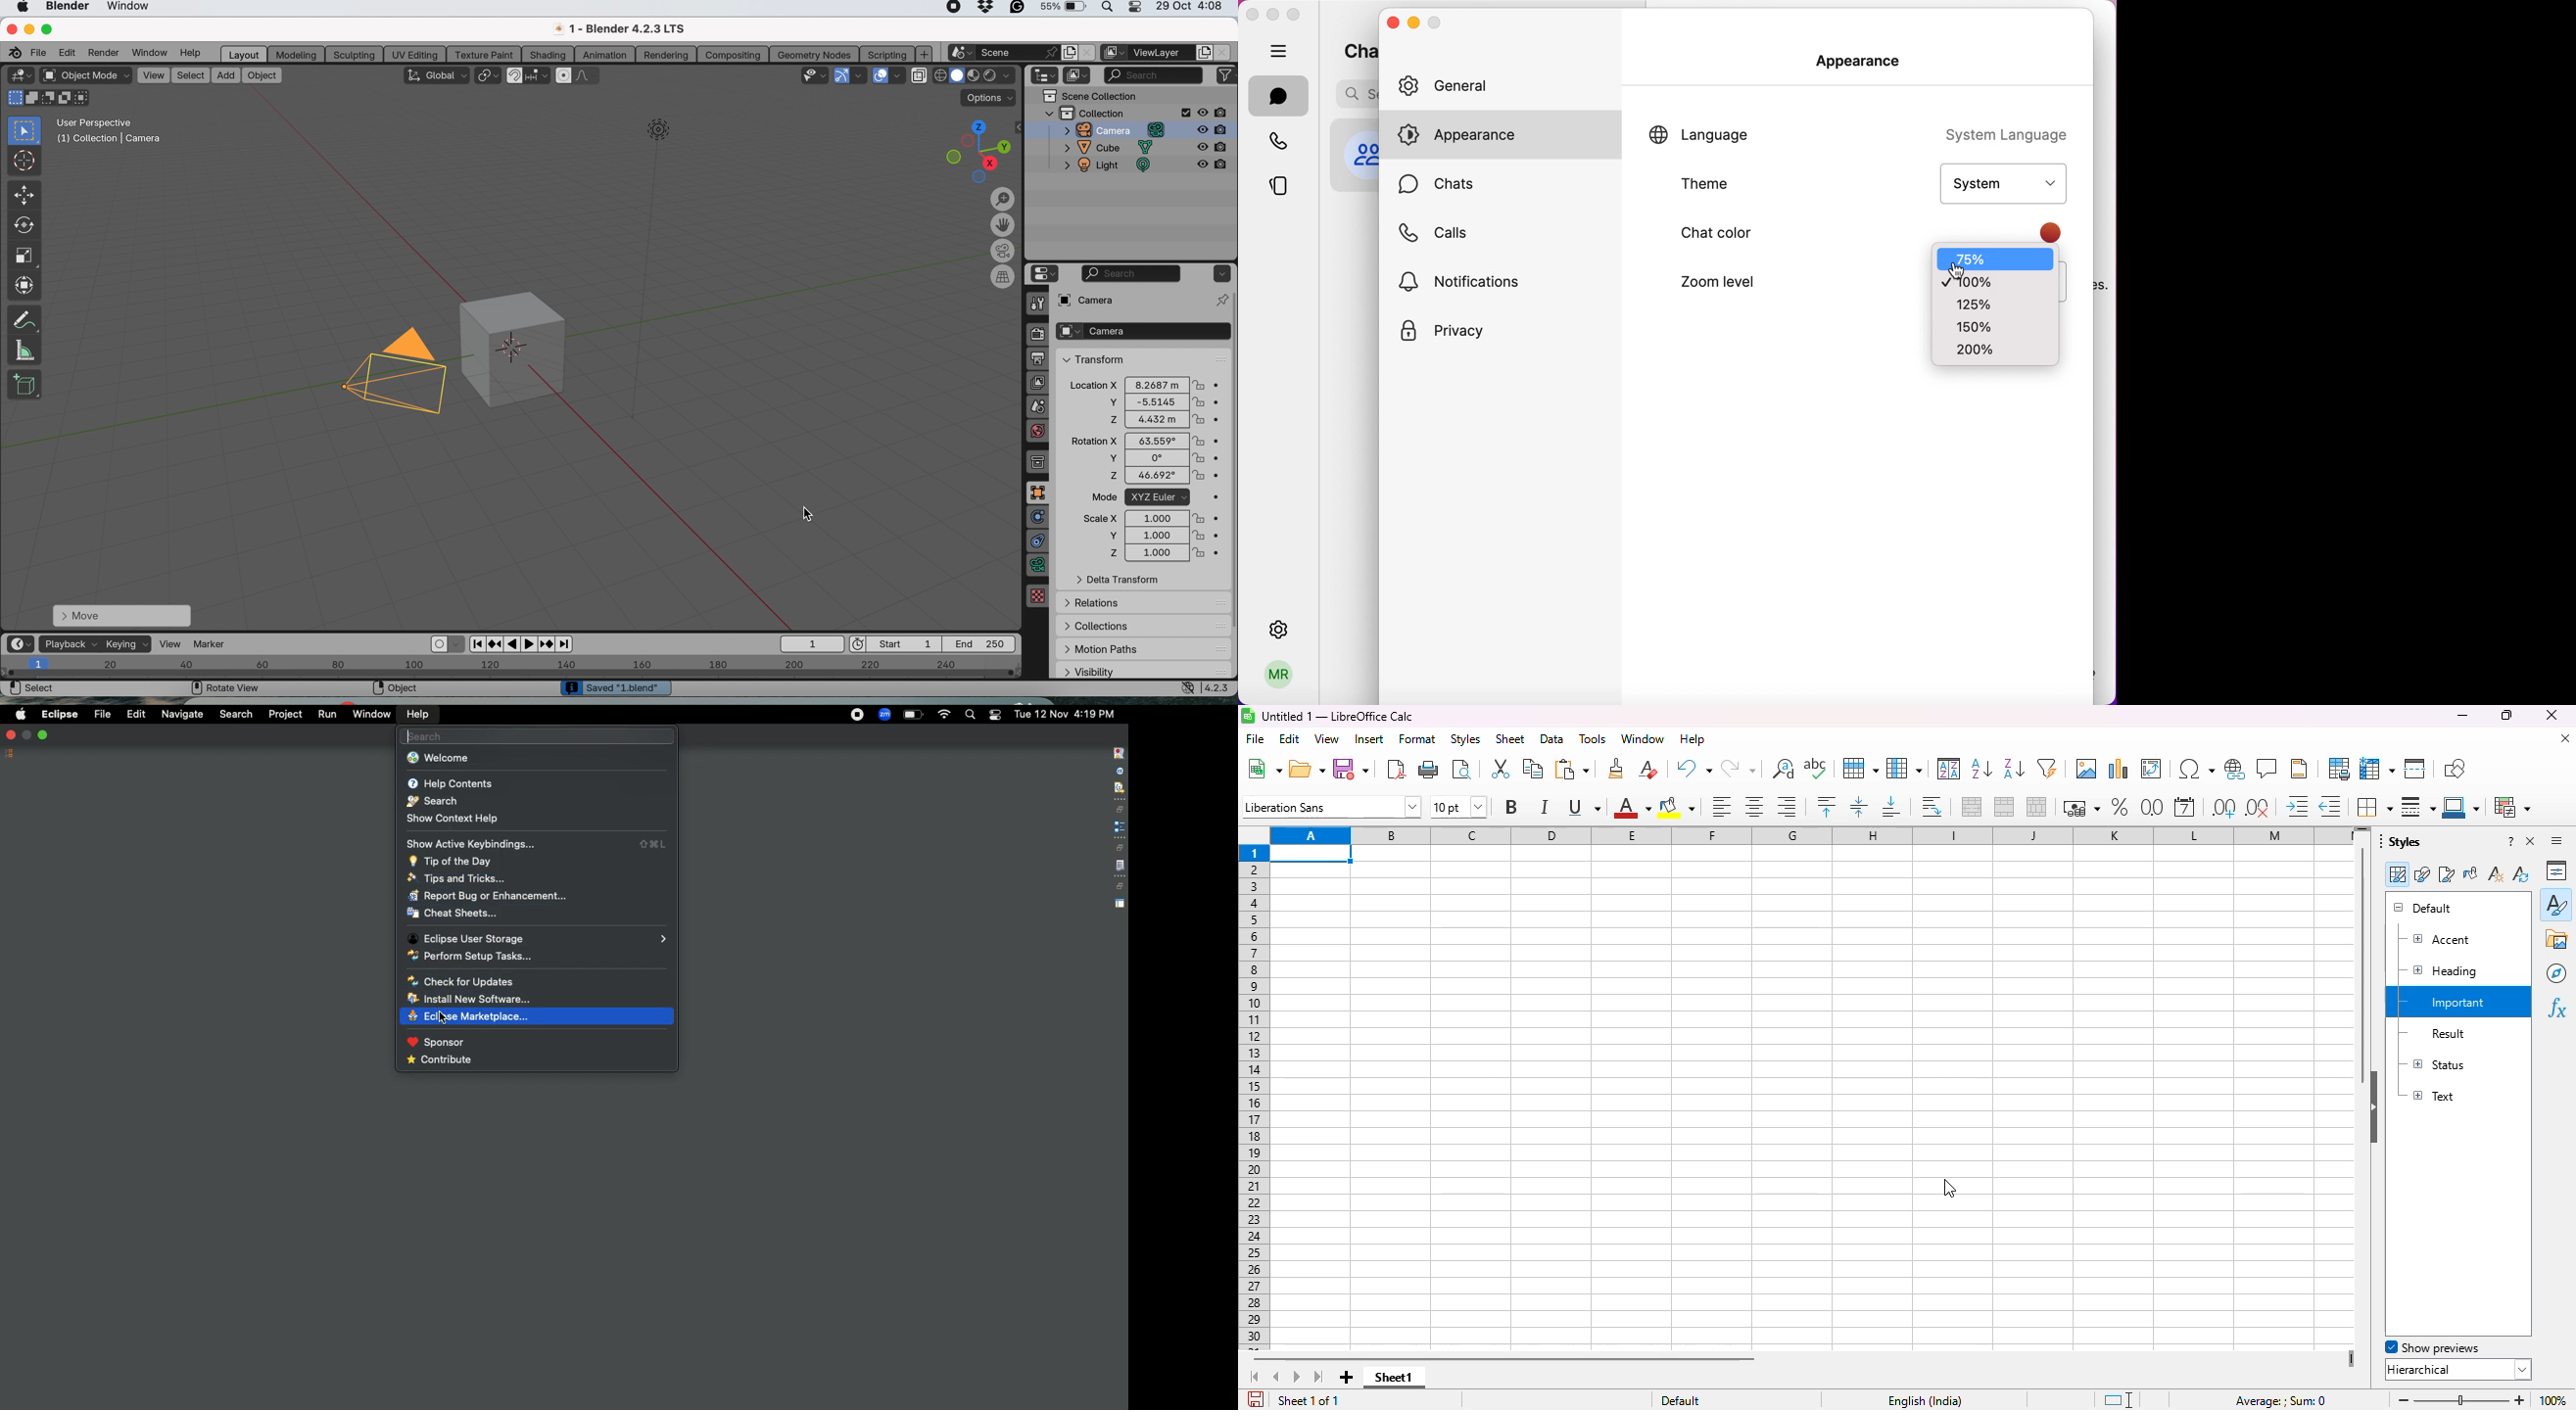  Describe the element at coordinates (1816, 768) in the screenshot. I see `spelling` at that location.